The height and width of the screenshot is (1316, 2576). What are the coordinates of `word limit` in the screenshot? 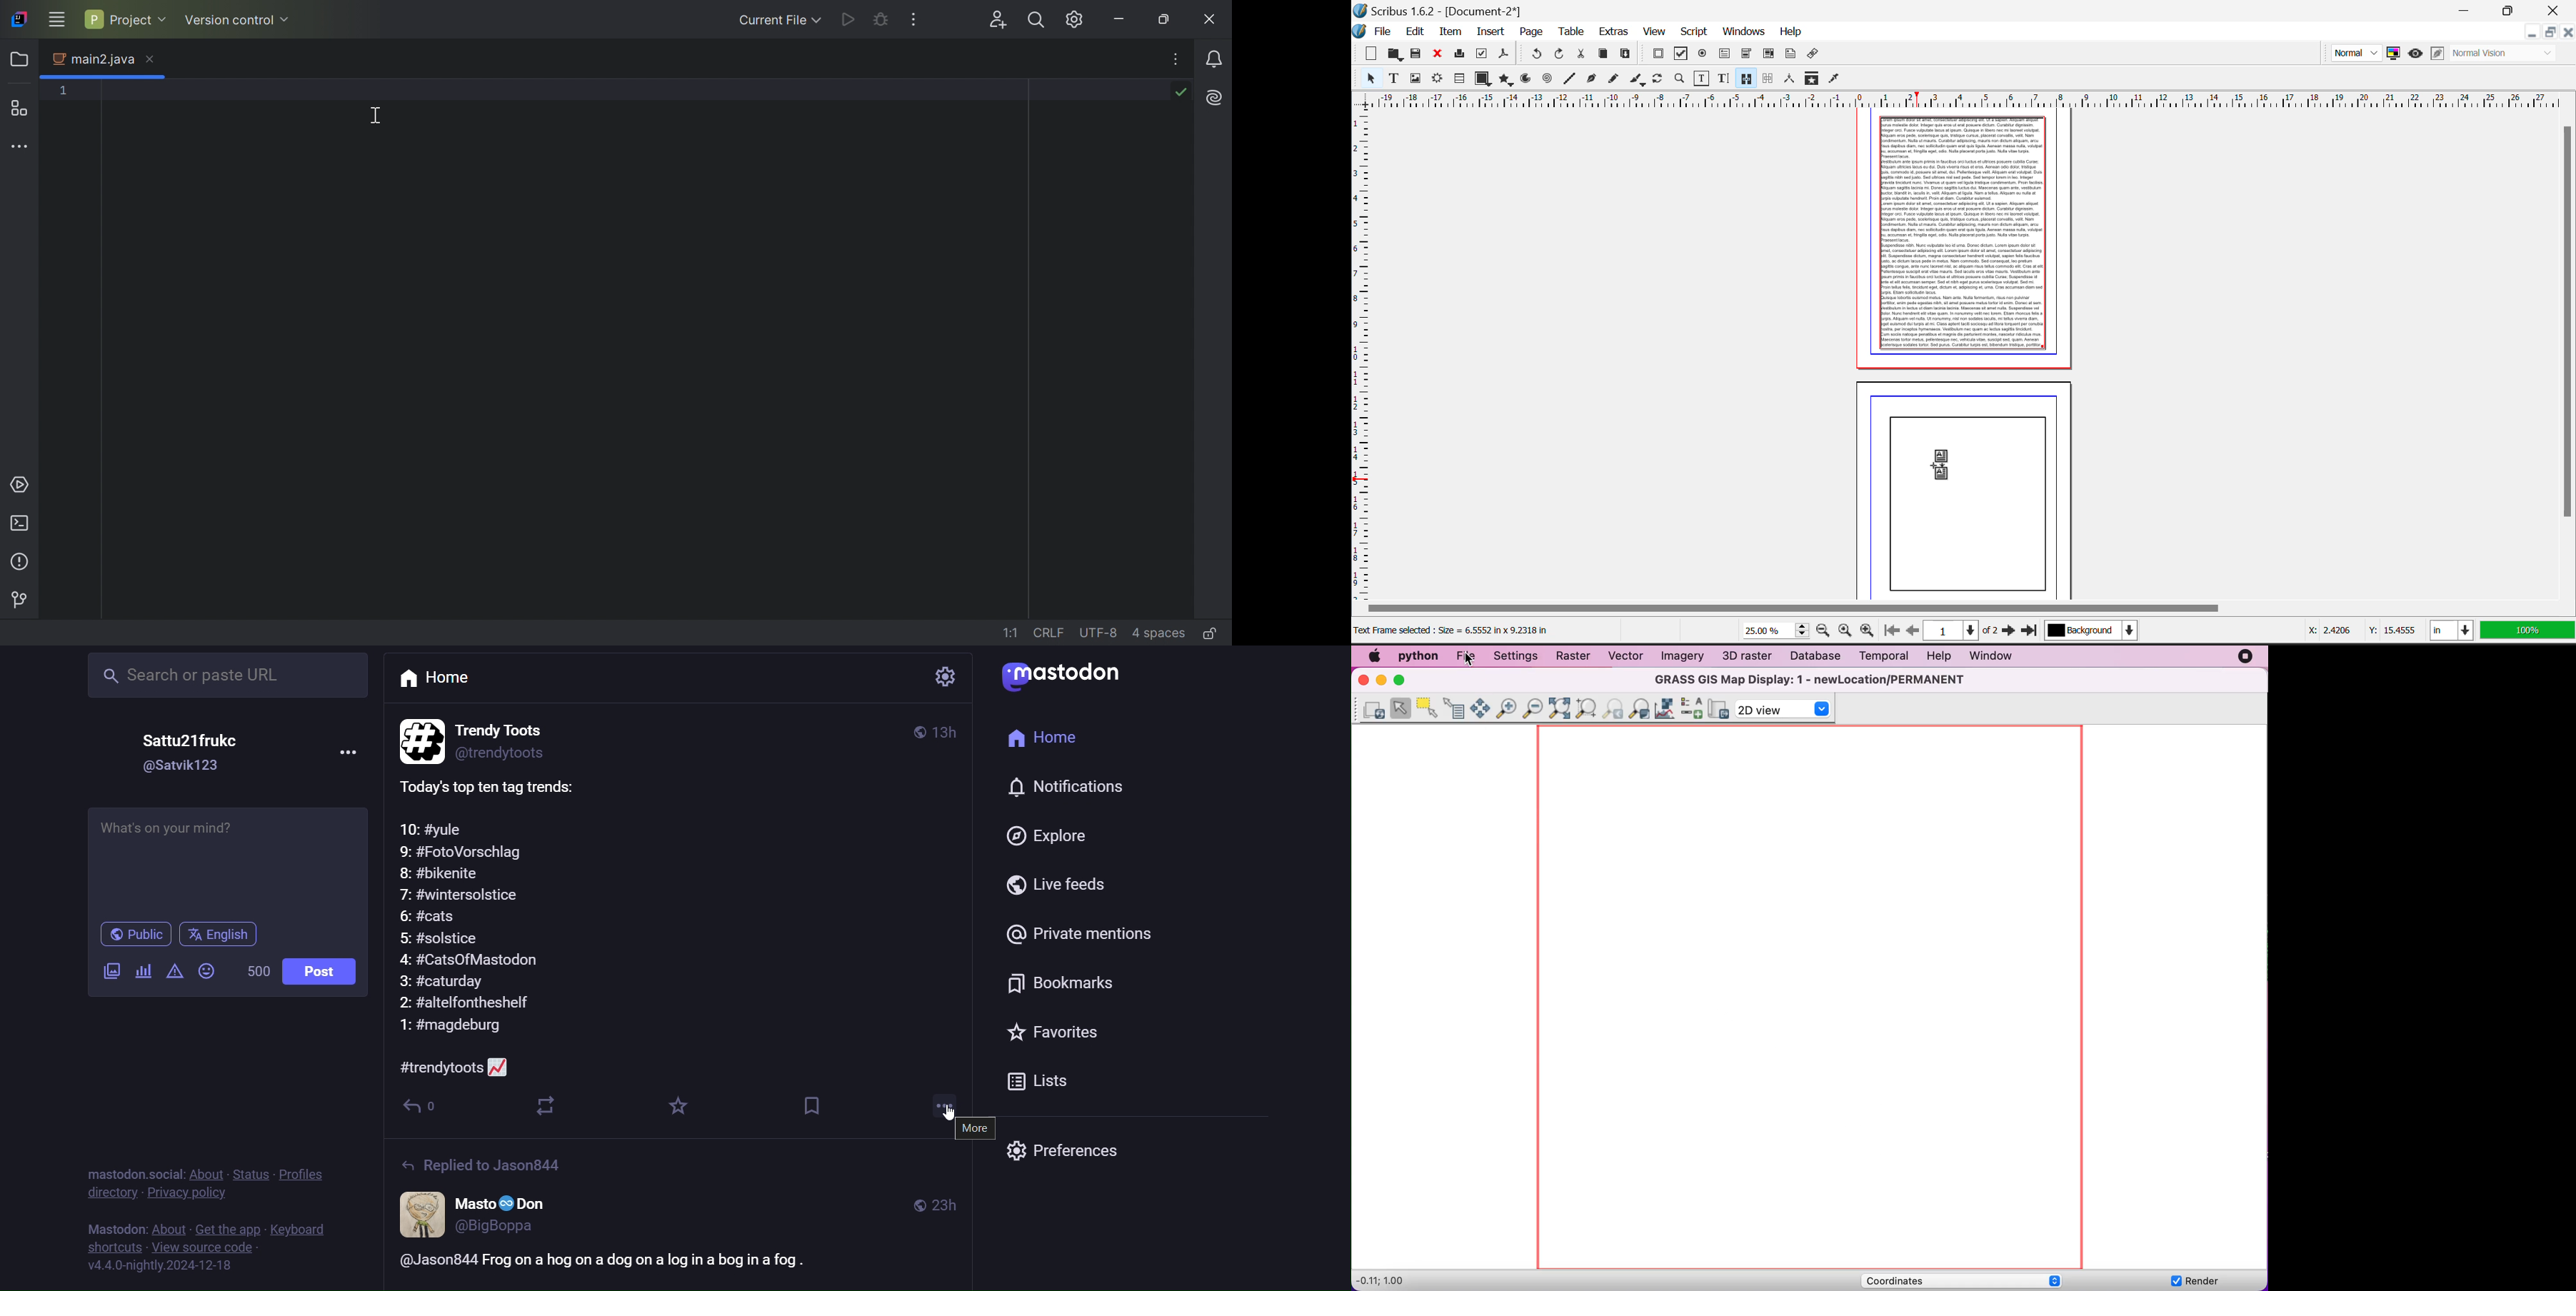 It's located at (256, 974).